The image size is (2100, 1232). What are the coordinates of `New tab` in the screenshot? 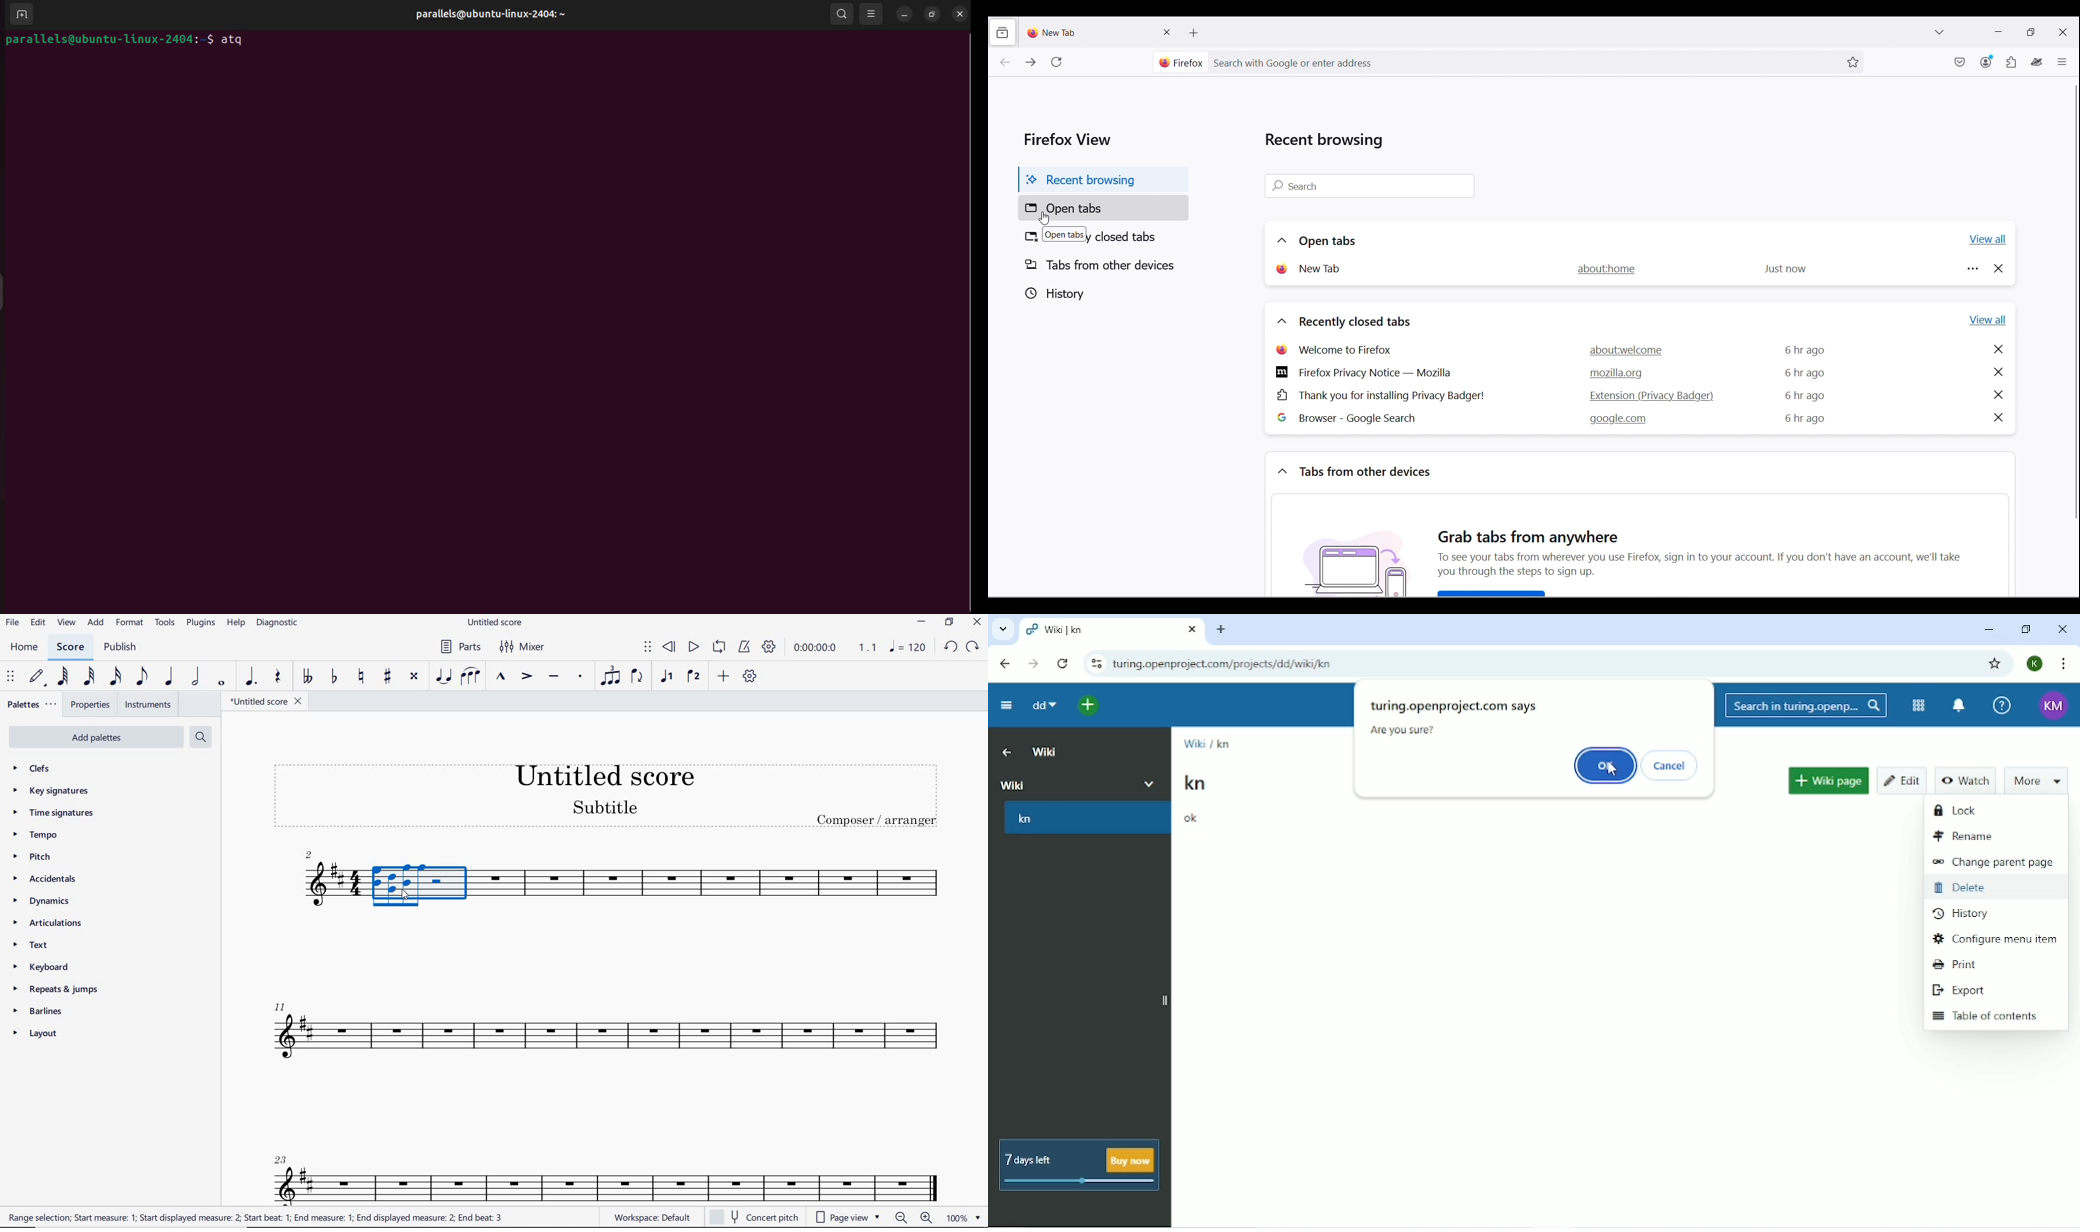 It's located at (1221, 629).